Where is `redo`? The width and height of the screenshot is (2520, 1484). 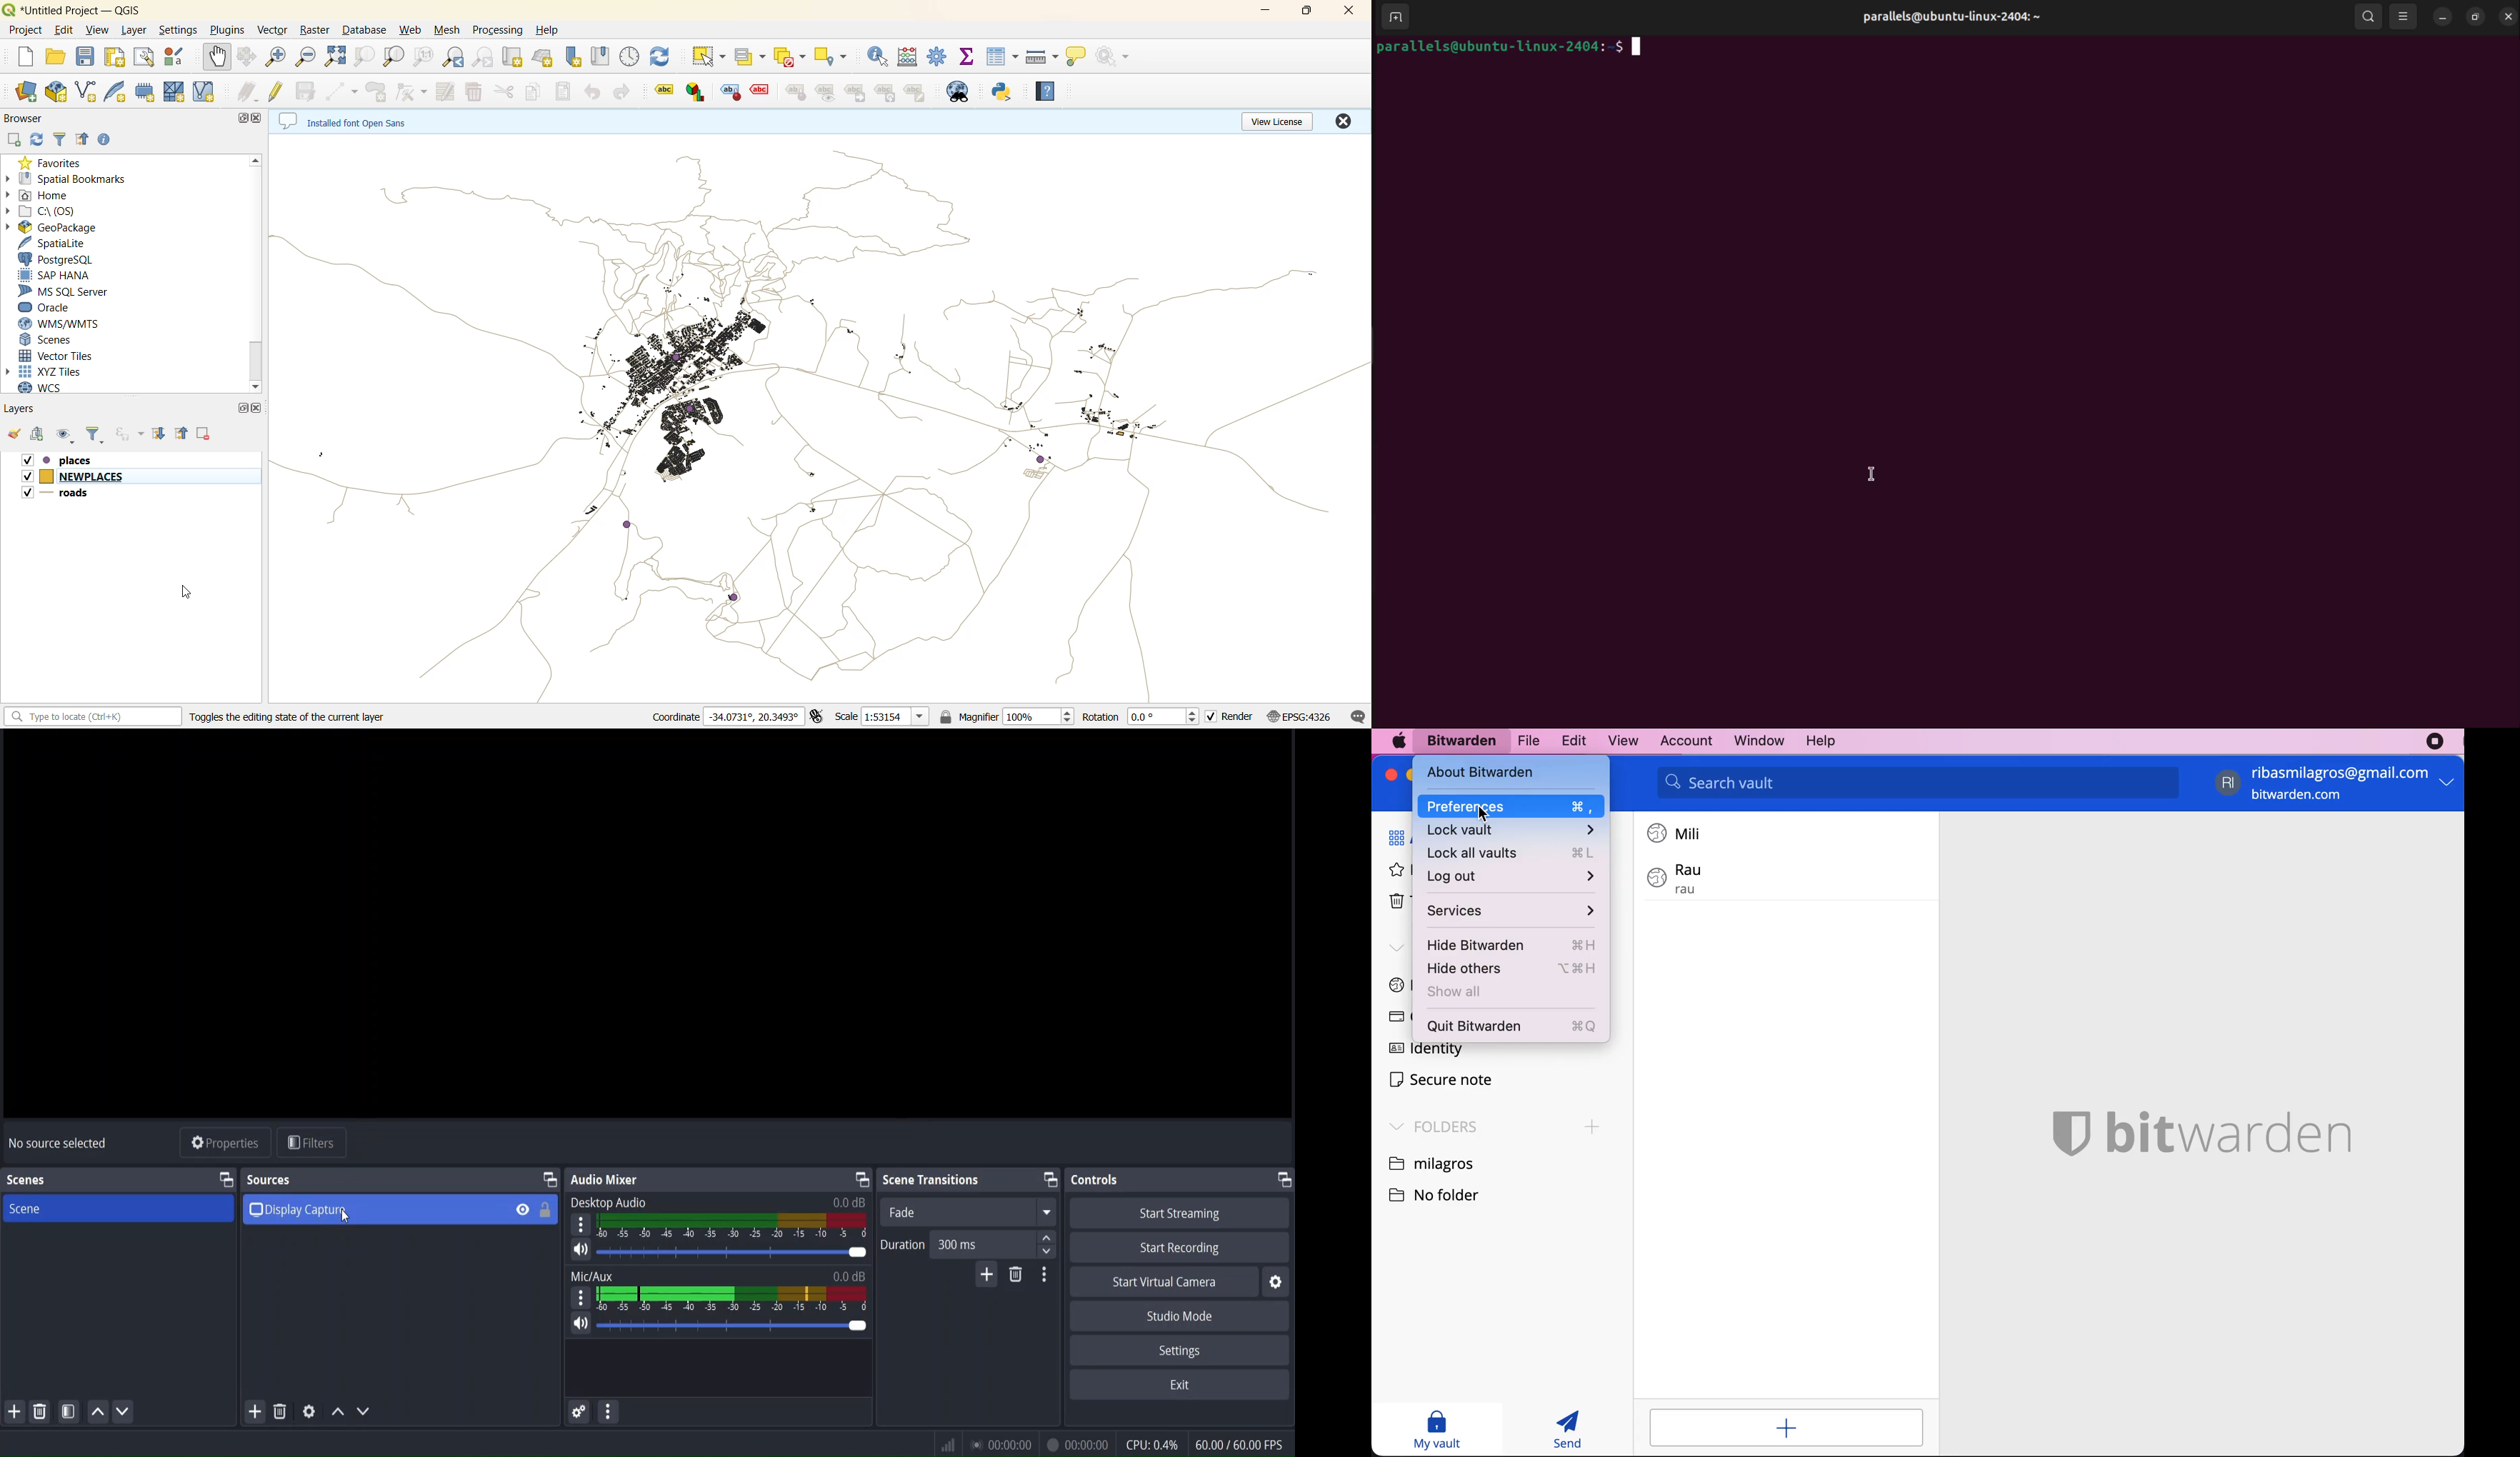
redo is located at coordinates (618, 91).